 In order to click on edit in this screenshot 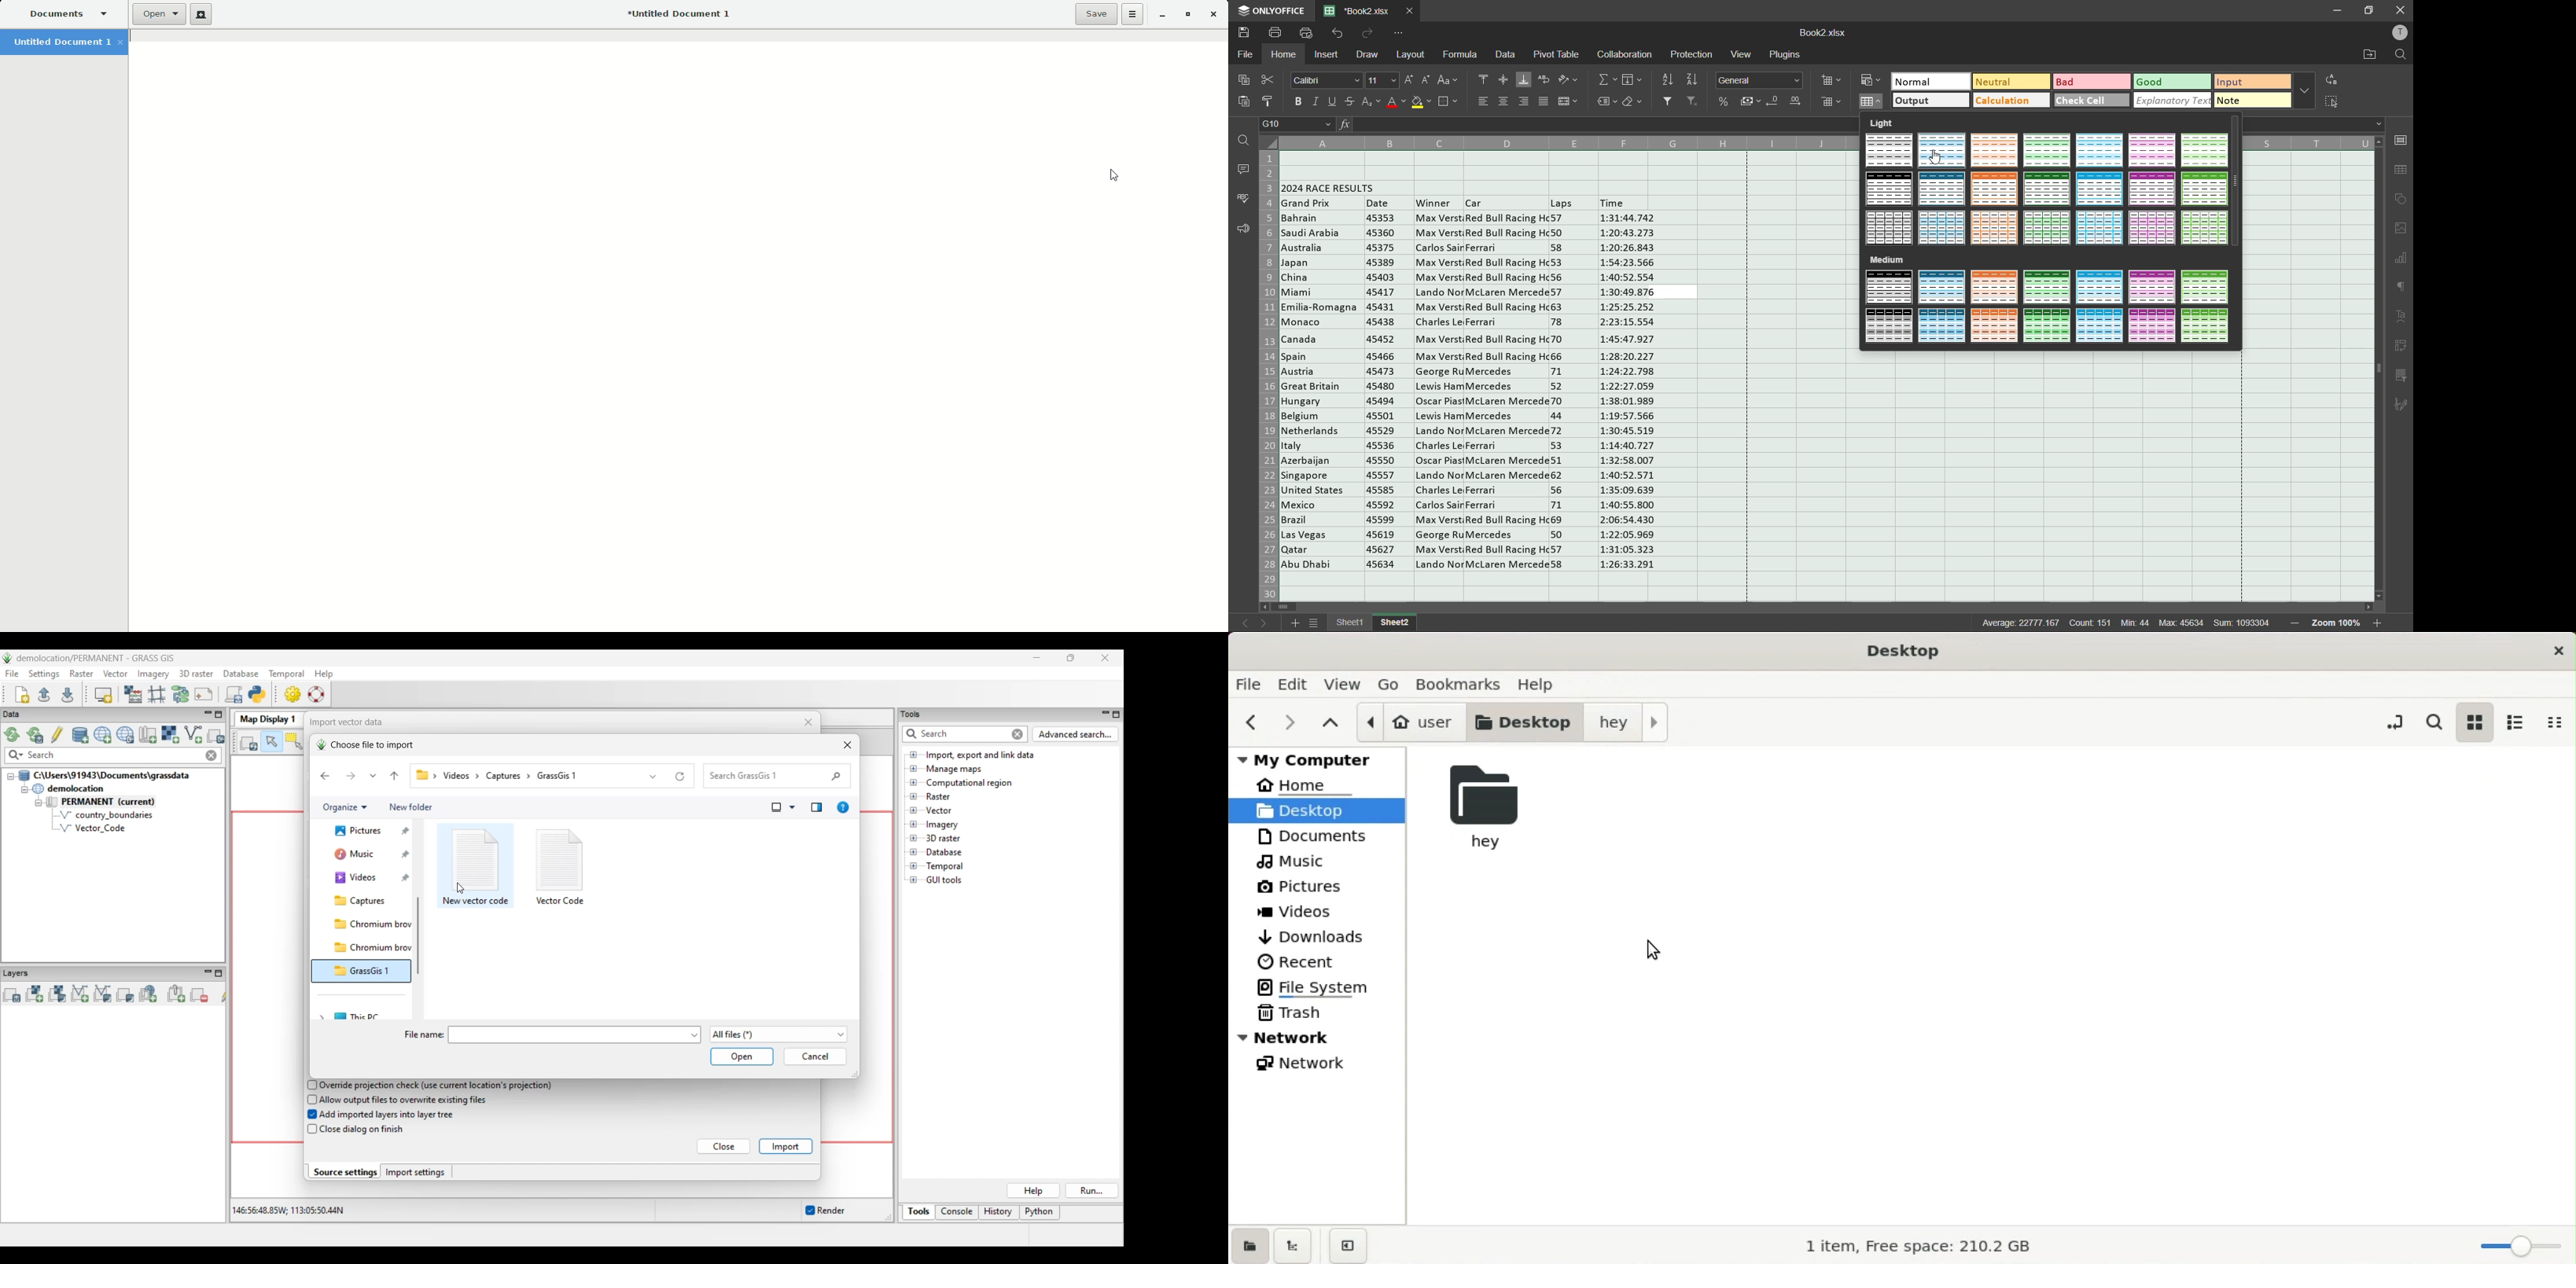, I will do `click(1296, 684)`.